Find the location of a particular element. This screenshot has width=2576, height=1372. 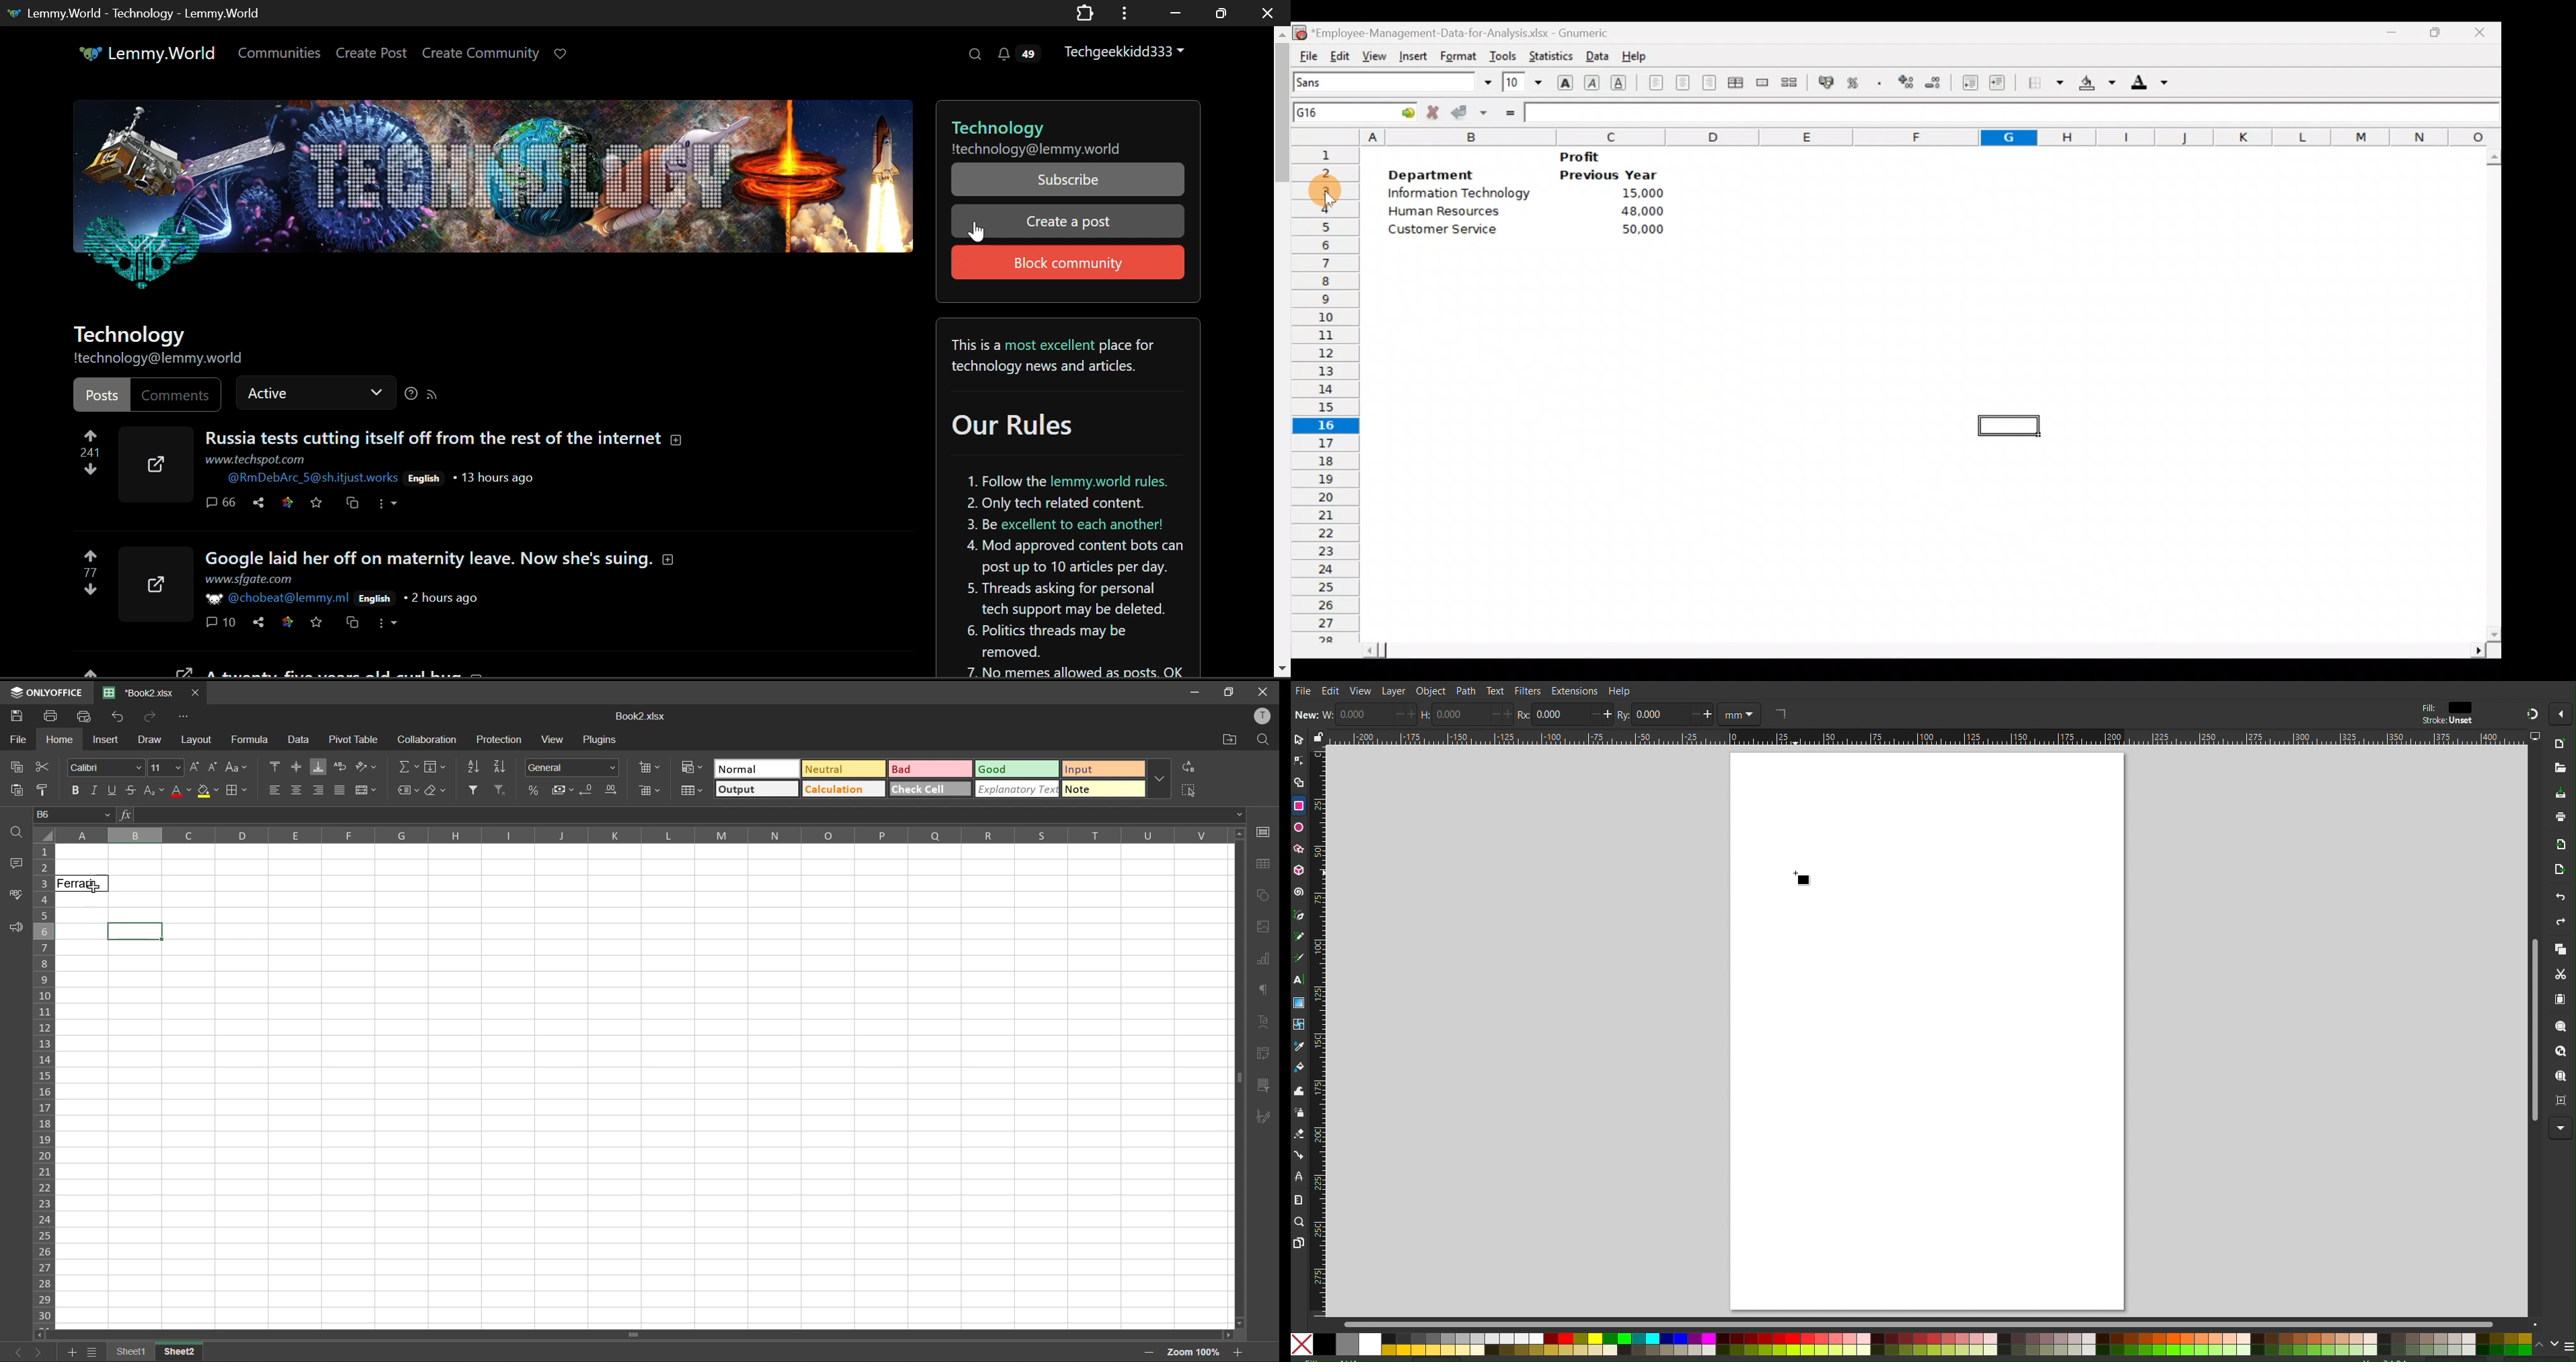

LPE Tool is located at coordinates (1299, 1177).